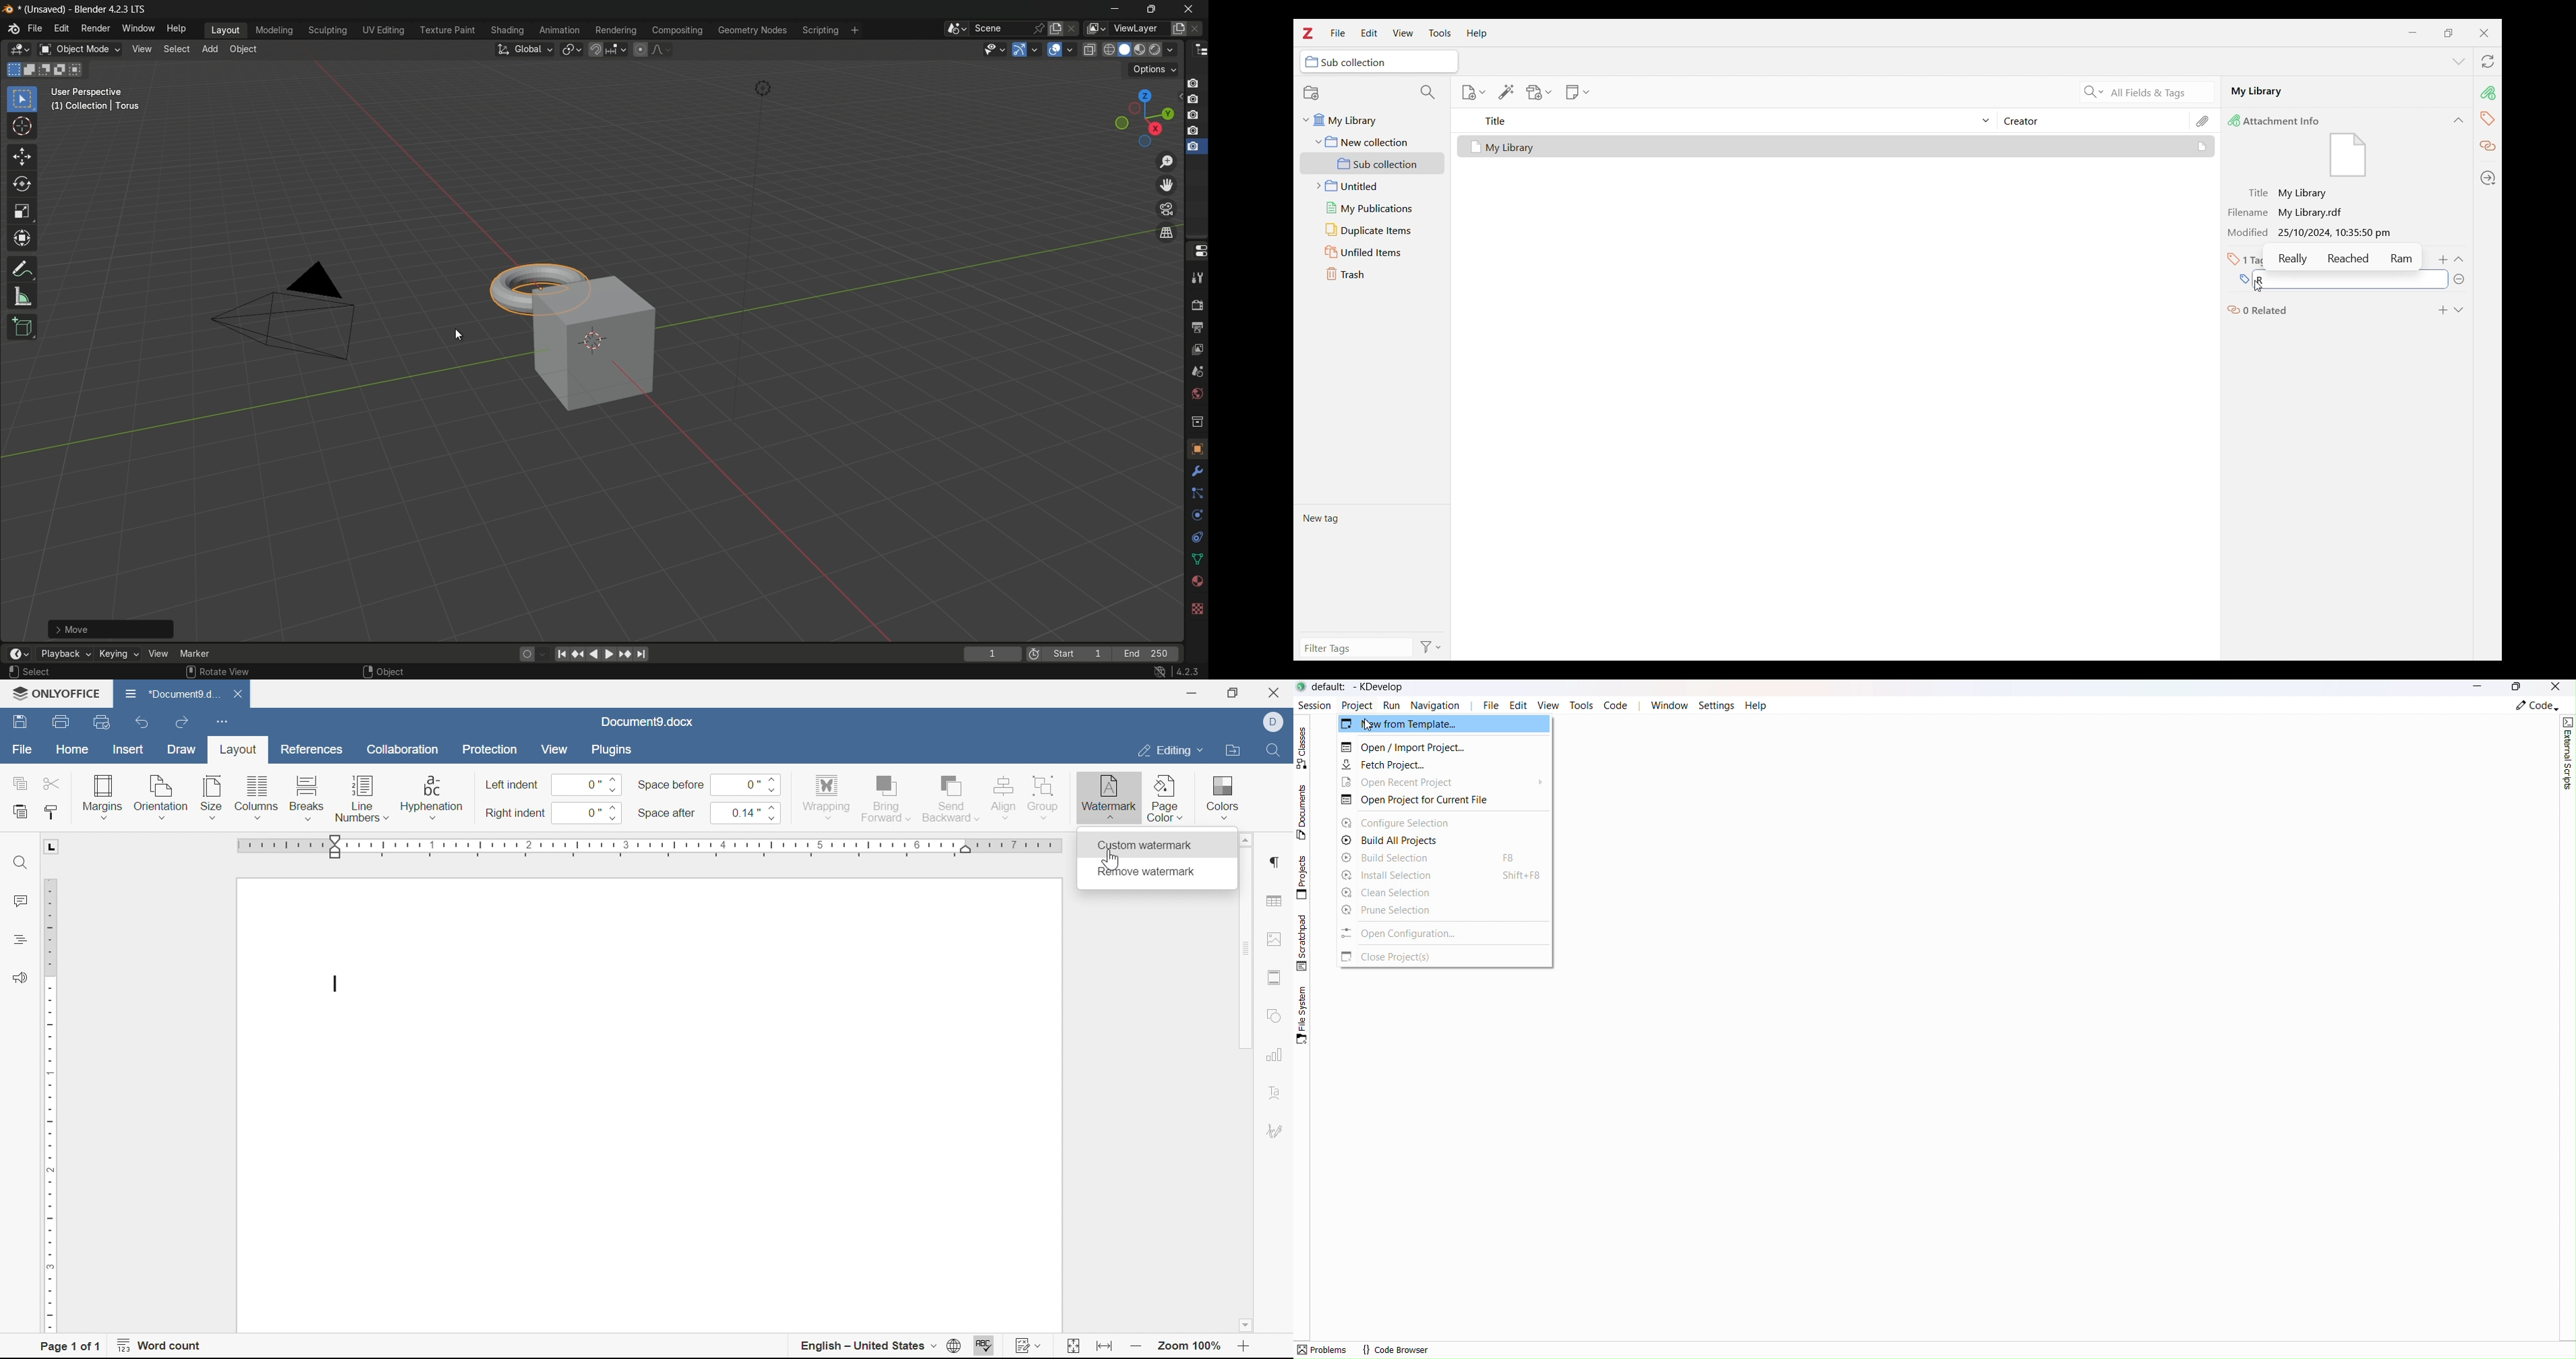 The image size is (2576, 1372). I want to click on light, so click(762, 89).